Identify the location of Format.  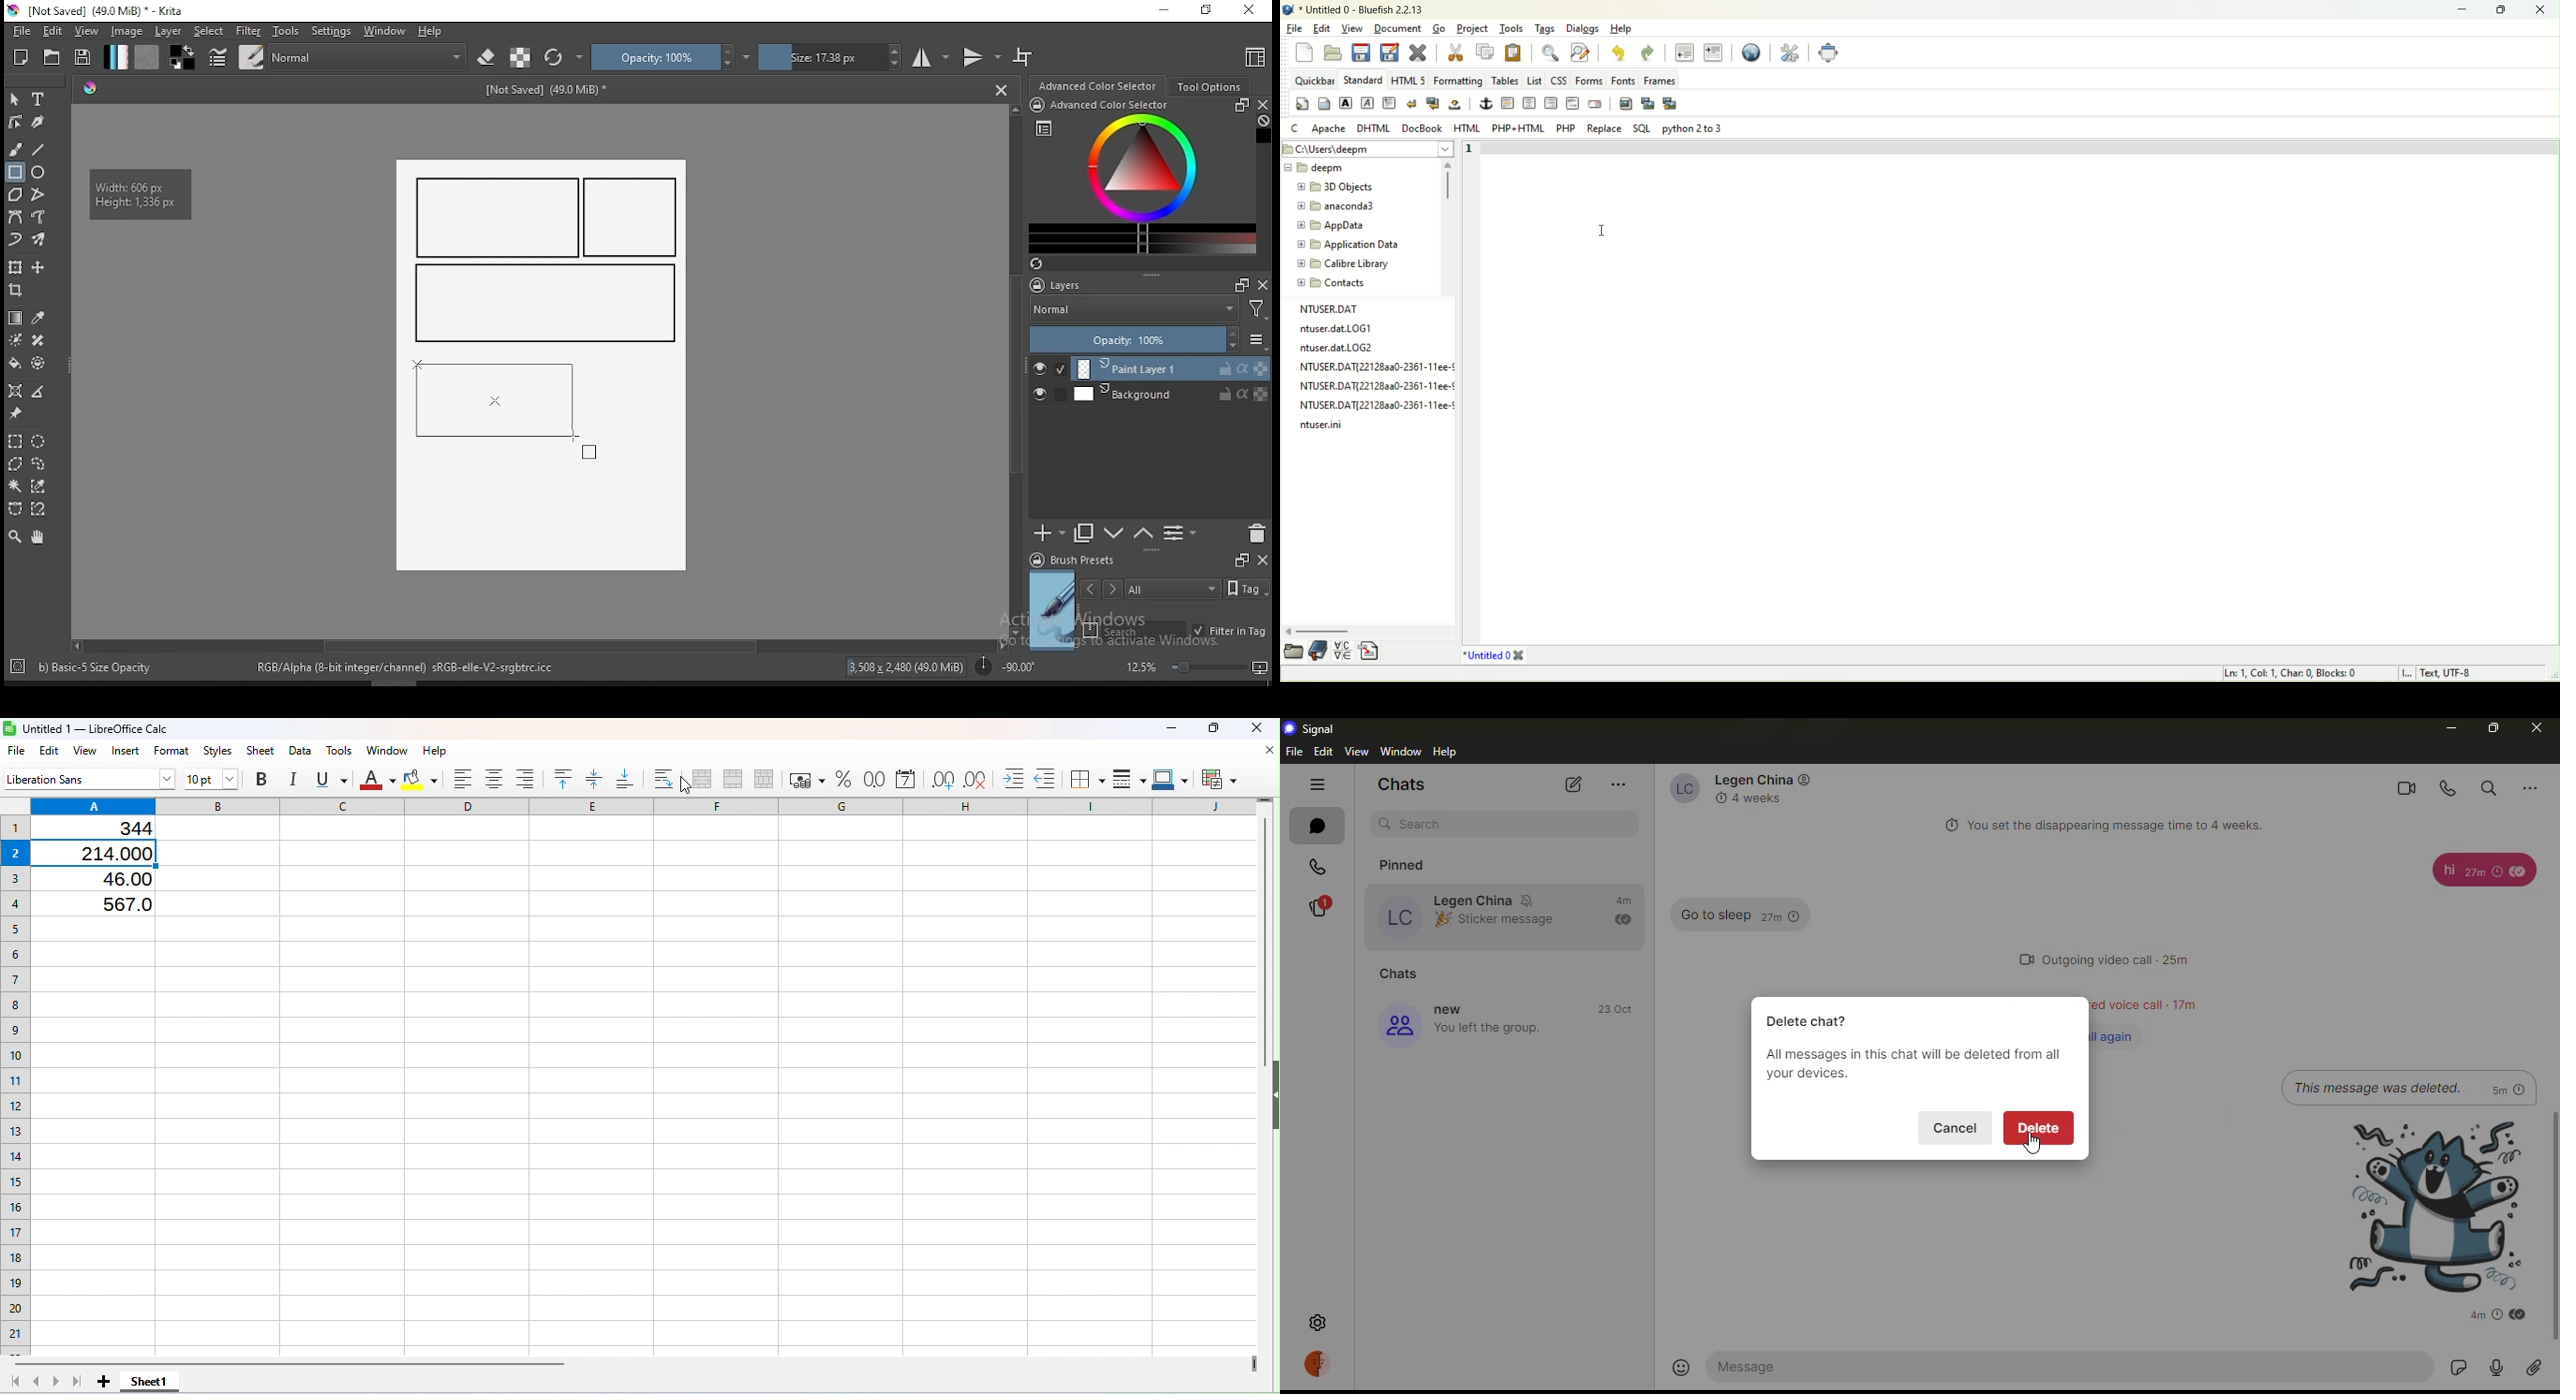
(172, 751).